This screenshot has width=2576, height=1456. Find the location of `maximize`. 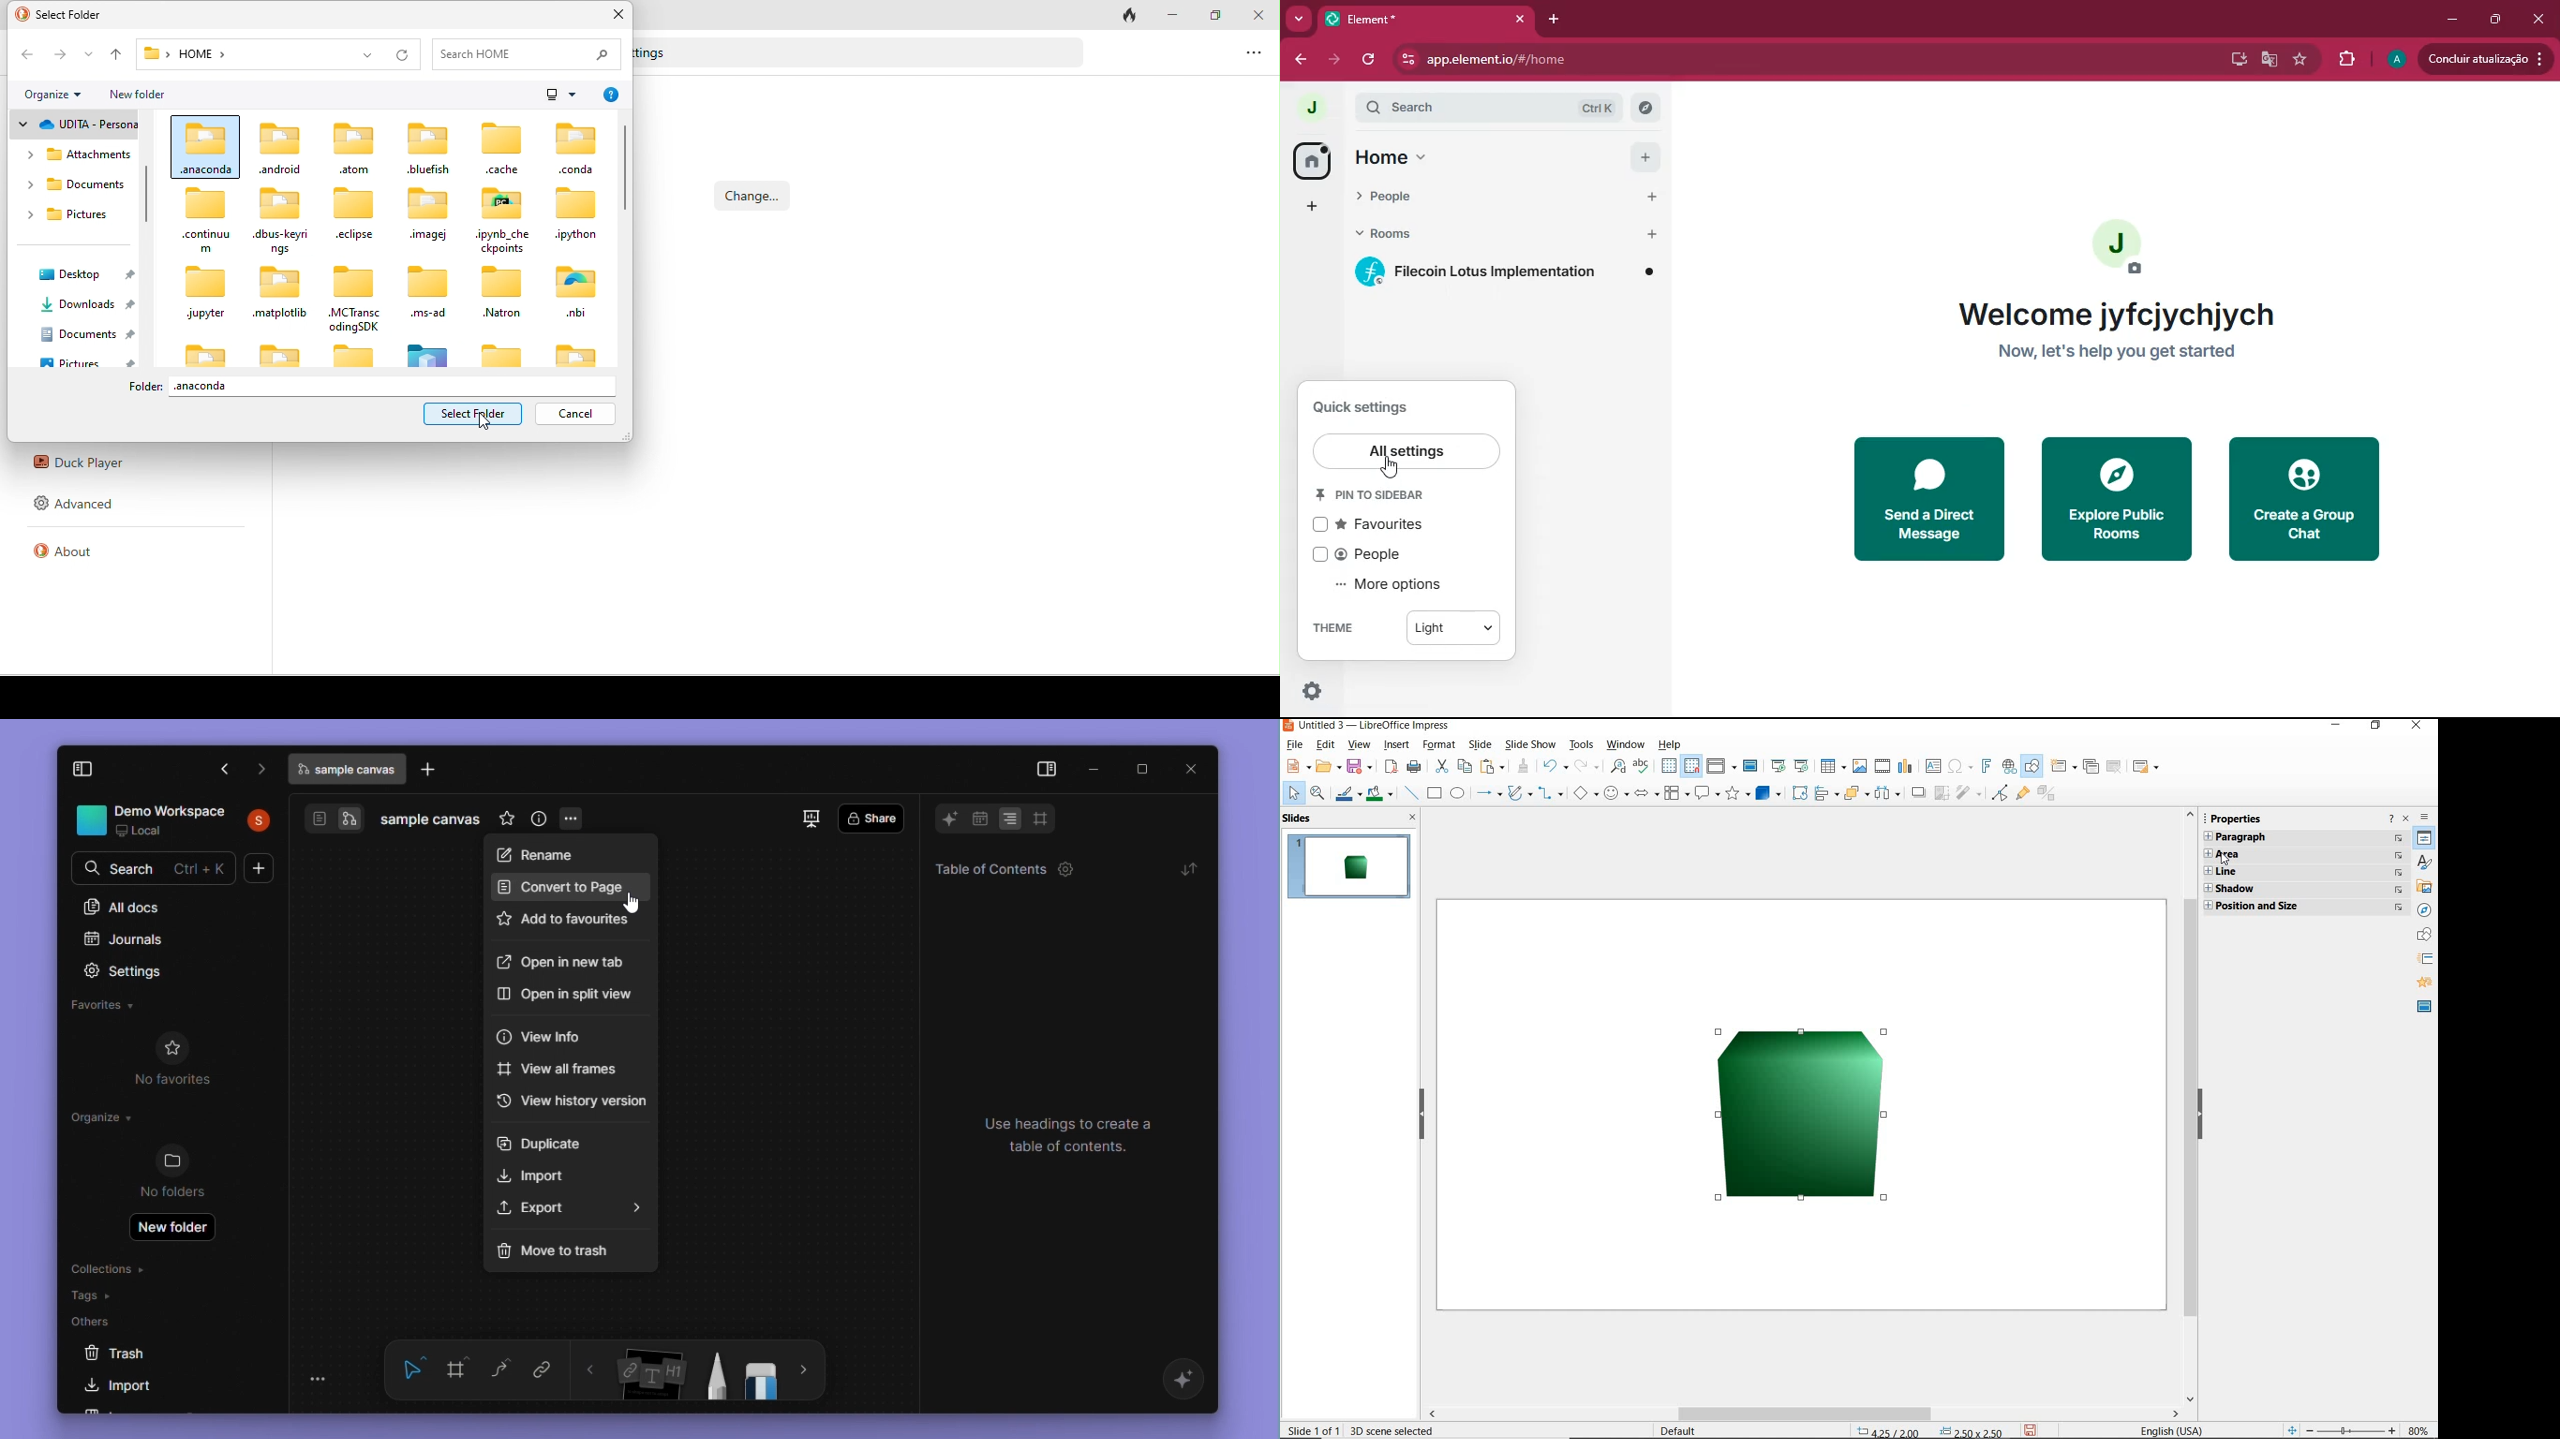

maximize is located at coordinates (2497, 21).